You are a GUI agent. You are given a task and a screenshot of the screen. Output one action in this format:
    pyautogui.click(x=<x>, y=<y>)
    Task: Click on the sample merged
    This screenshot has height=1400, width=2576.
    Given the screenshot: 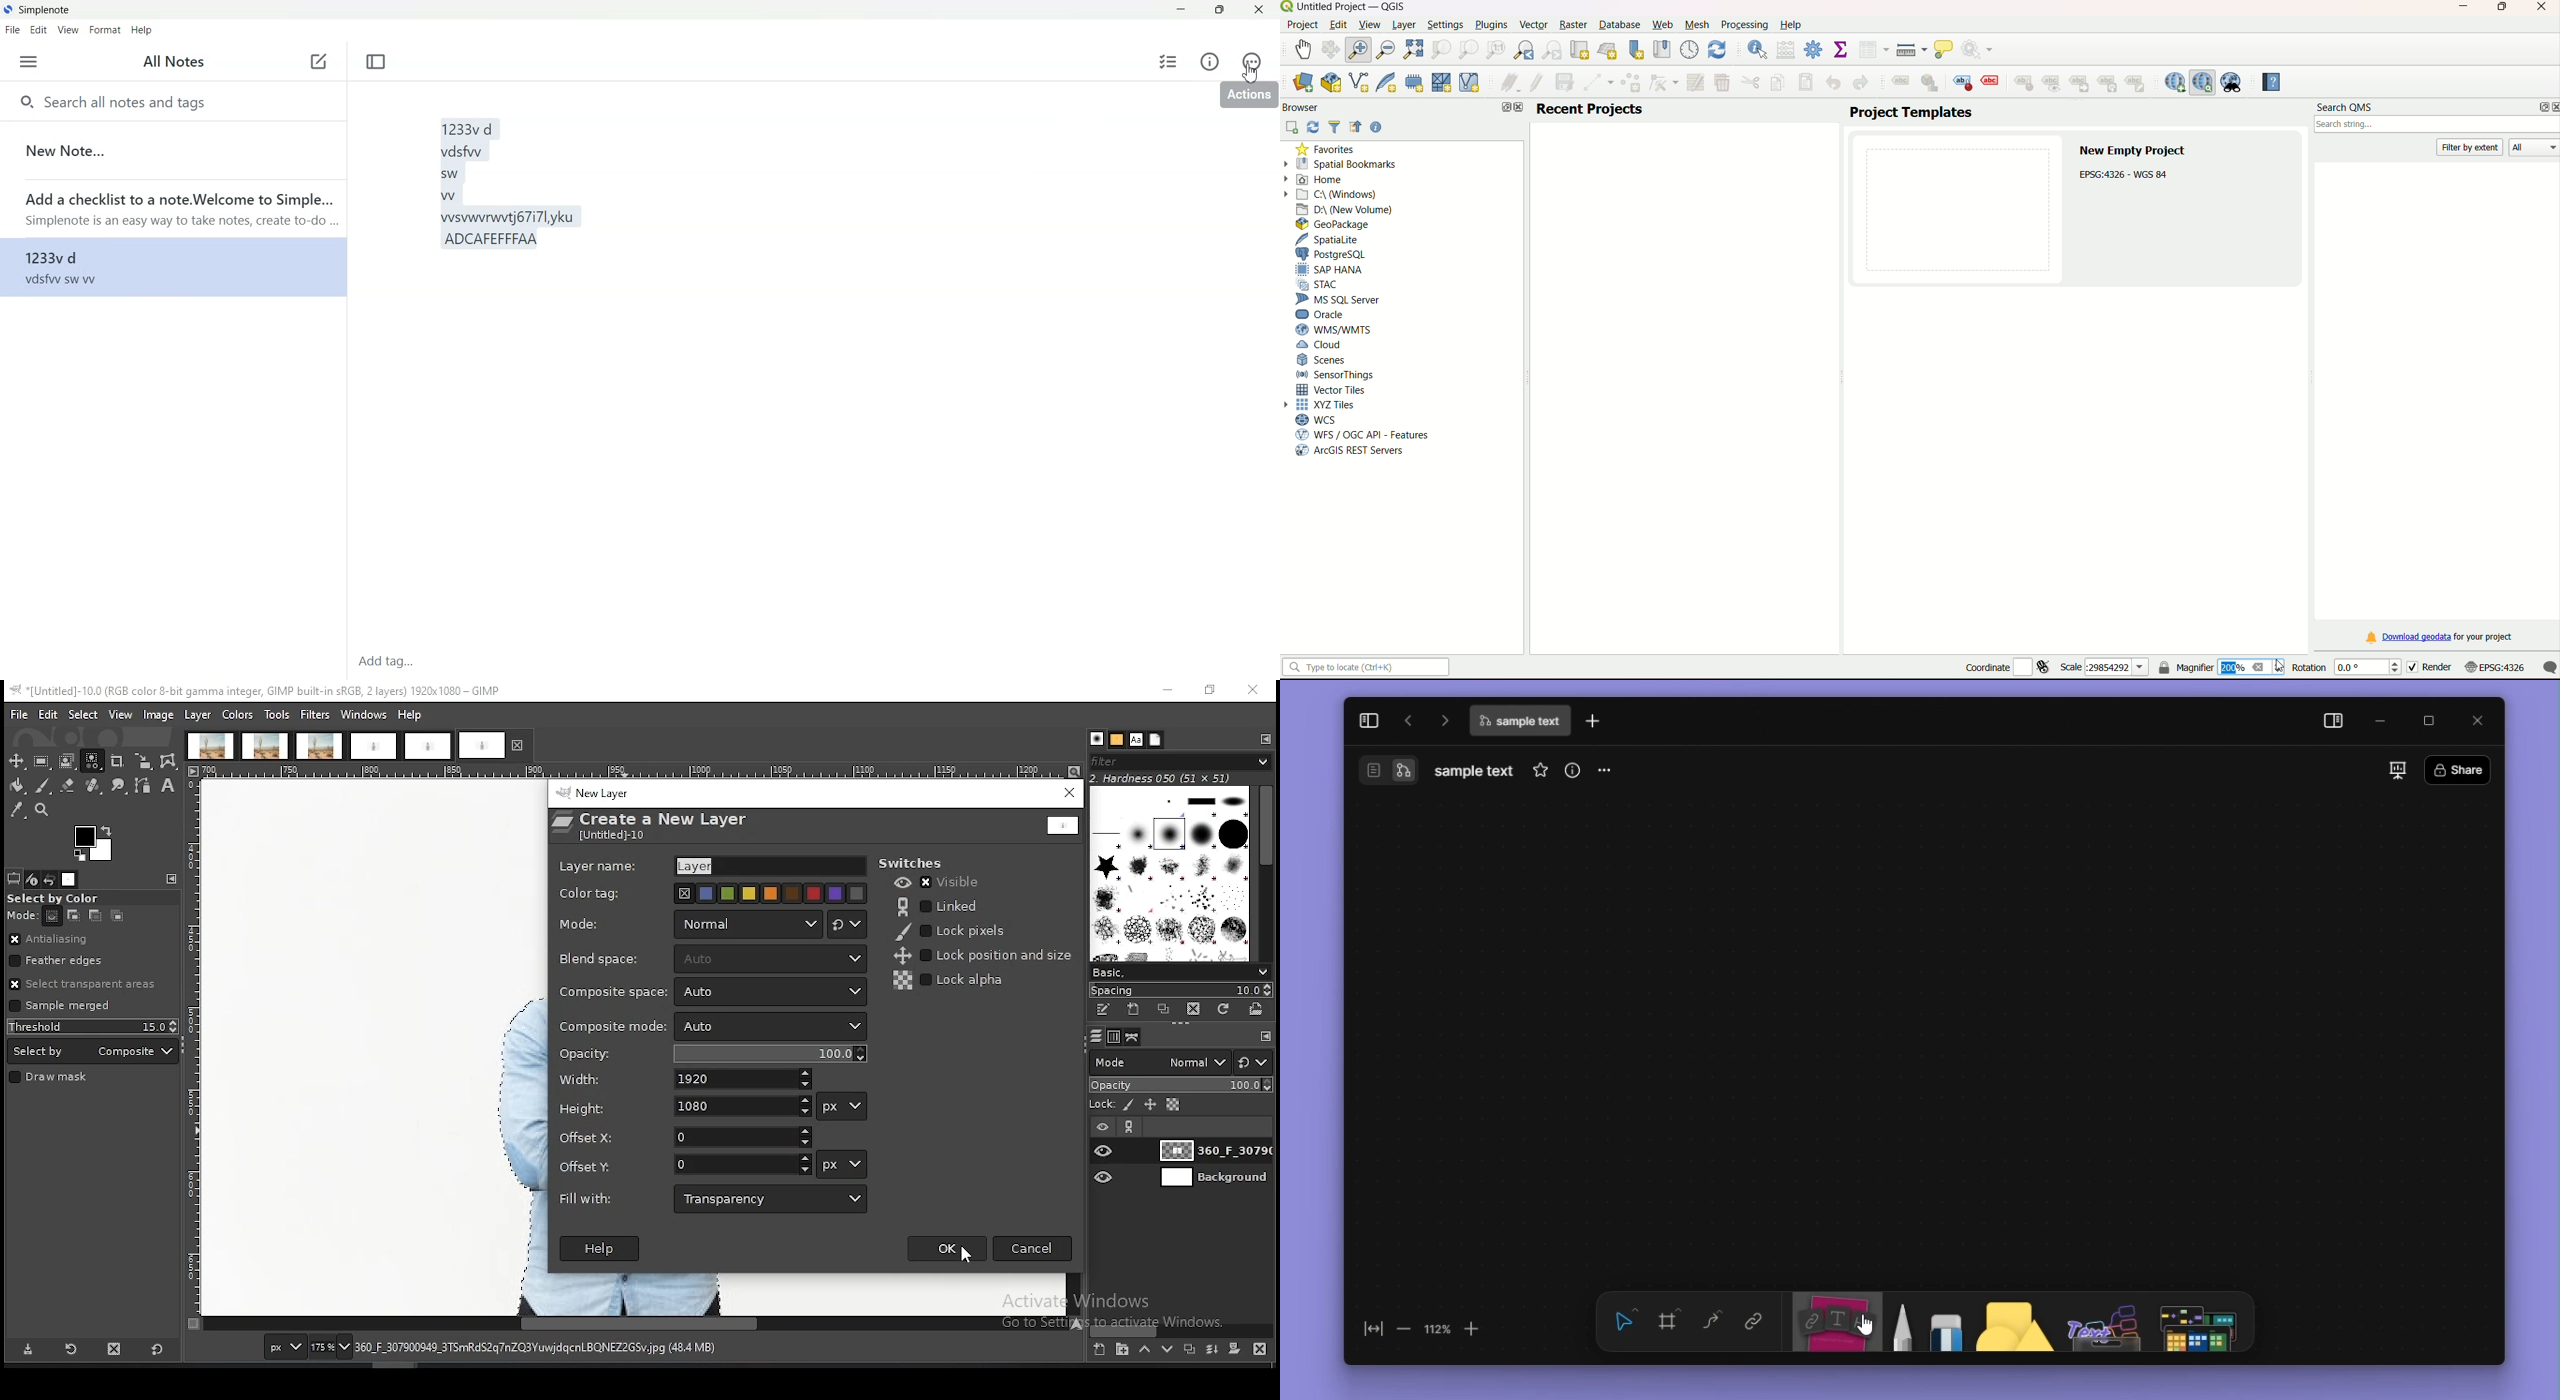 What is the action you would take?
    pyautogui.click(x=60, y=1007)
    